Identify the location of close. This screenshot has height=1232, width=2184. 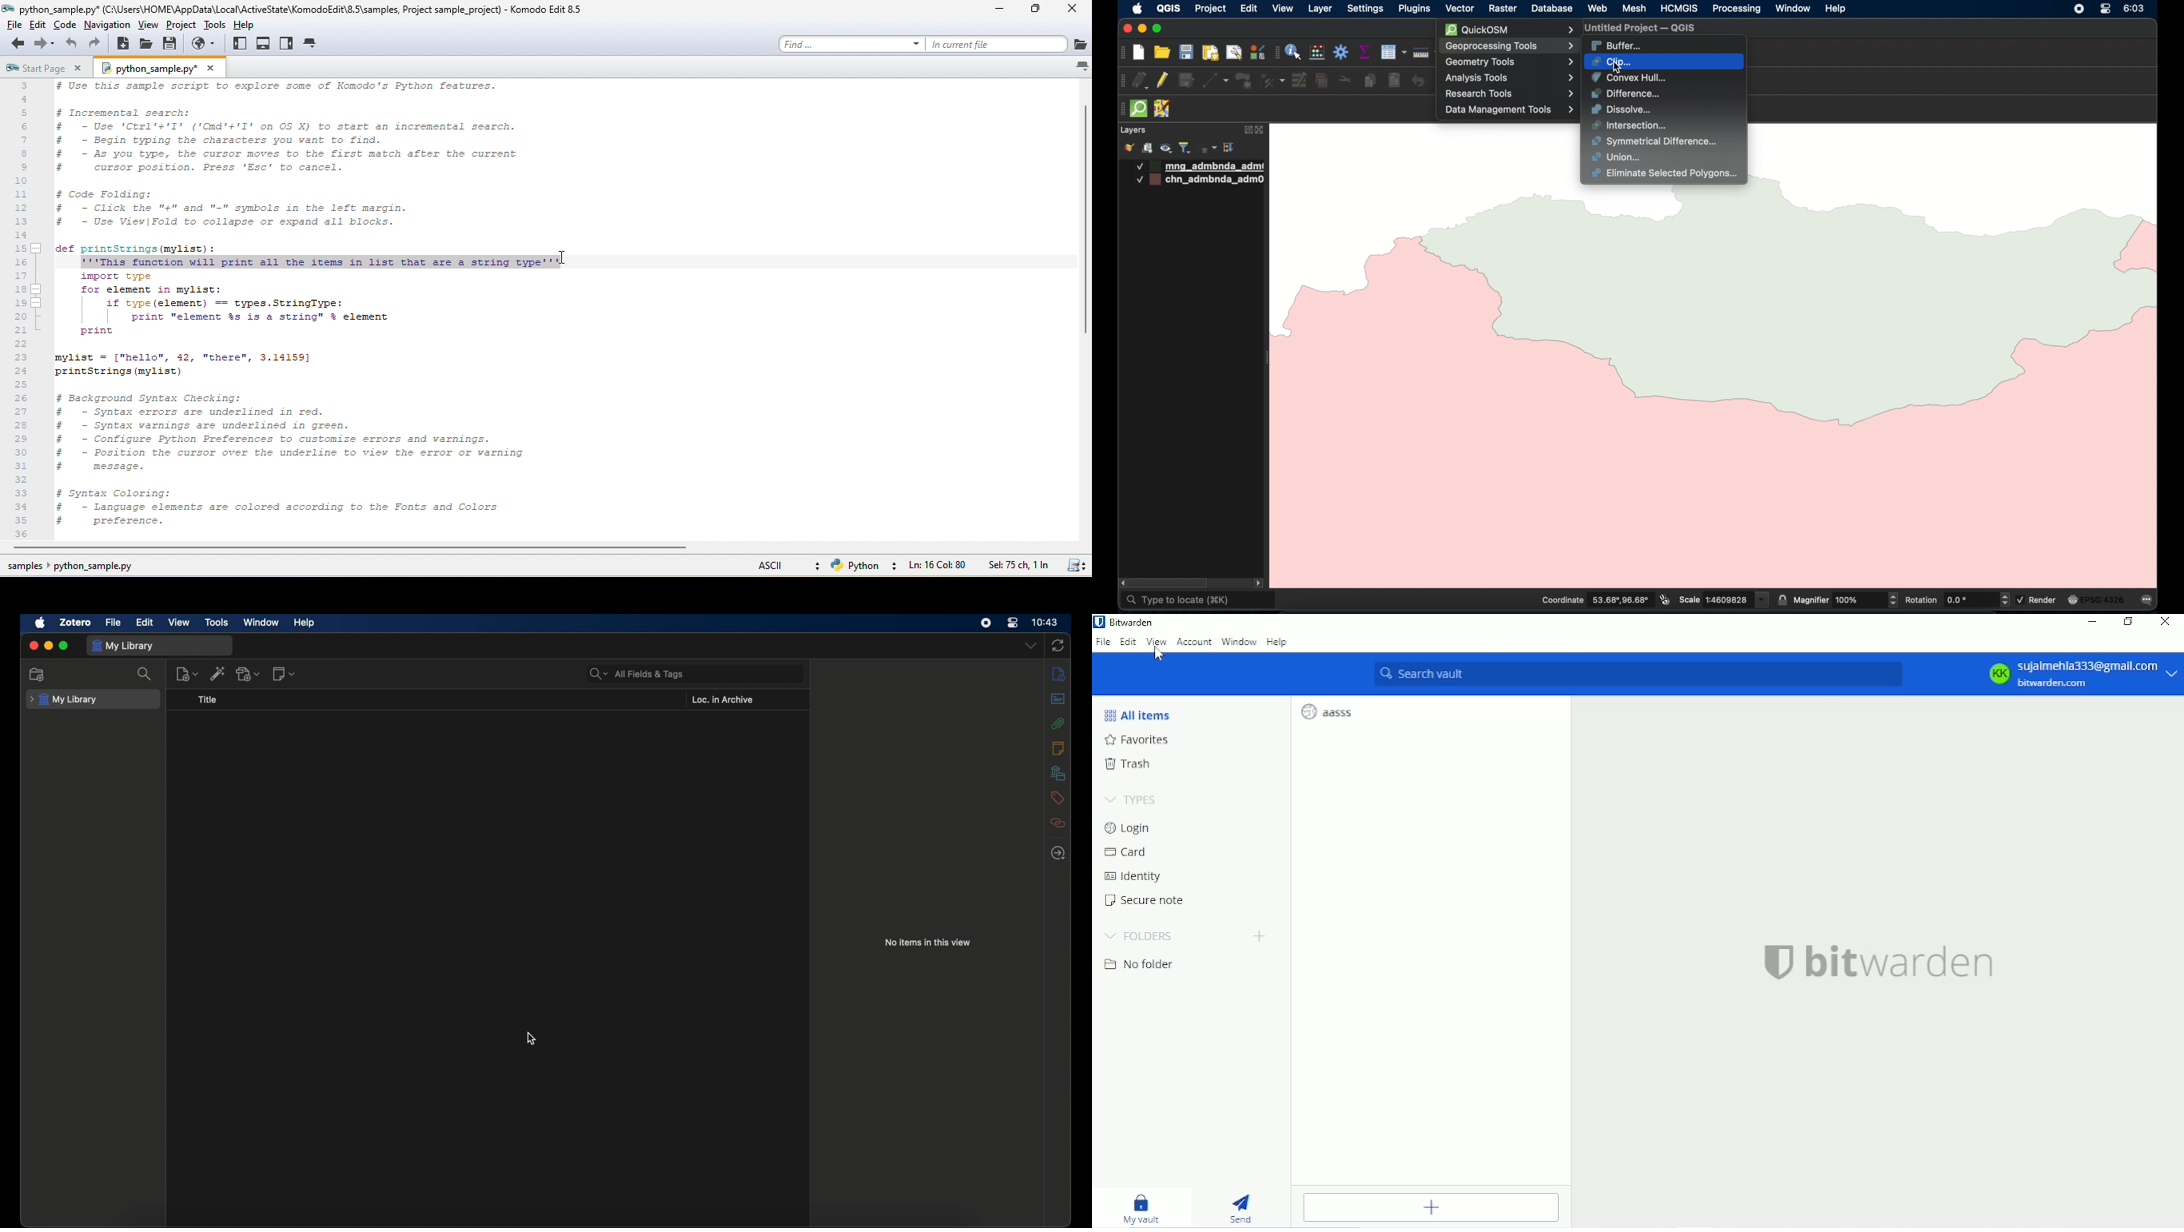
(34, 645).